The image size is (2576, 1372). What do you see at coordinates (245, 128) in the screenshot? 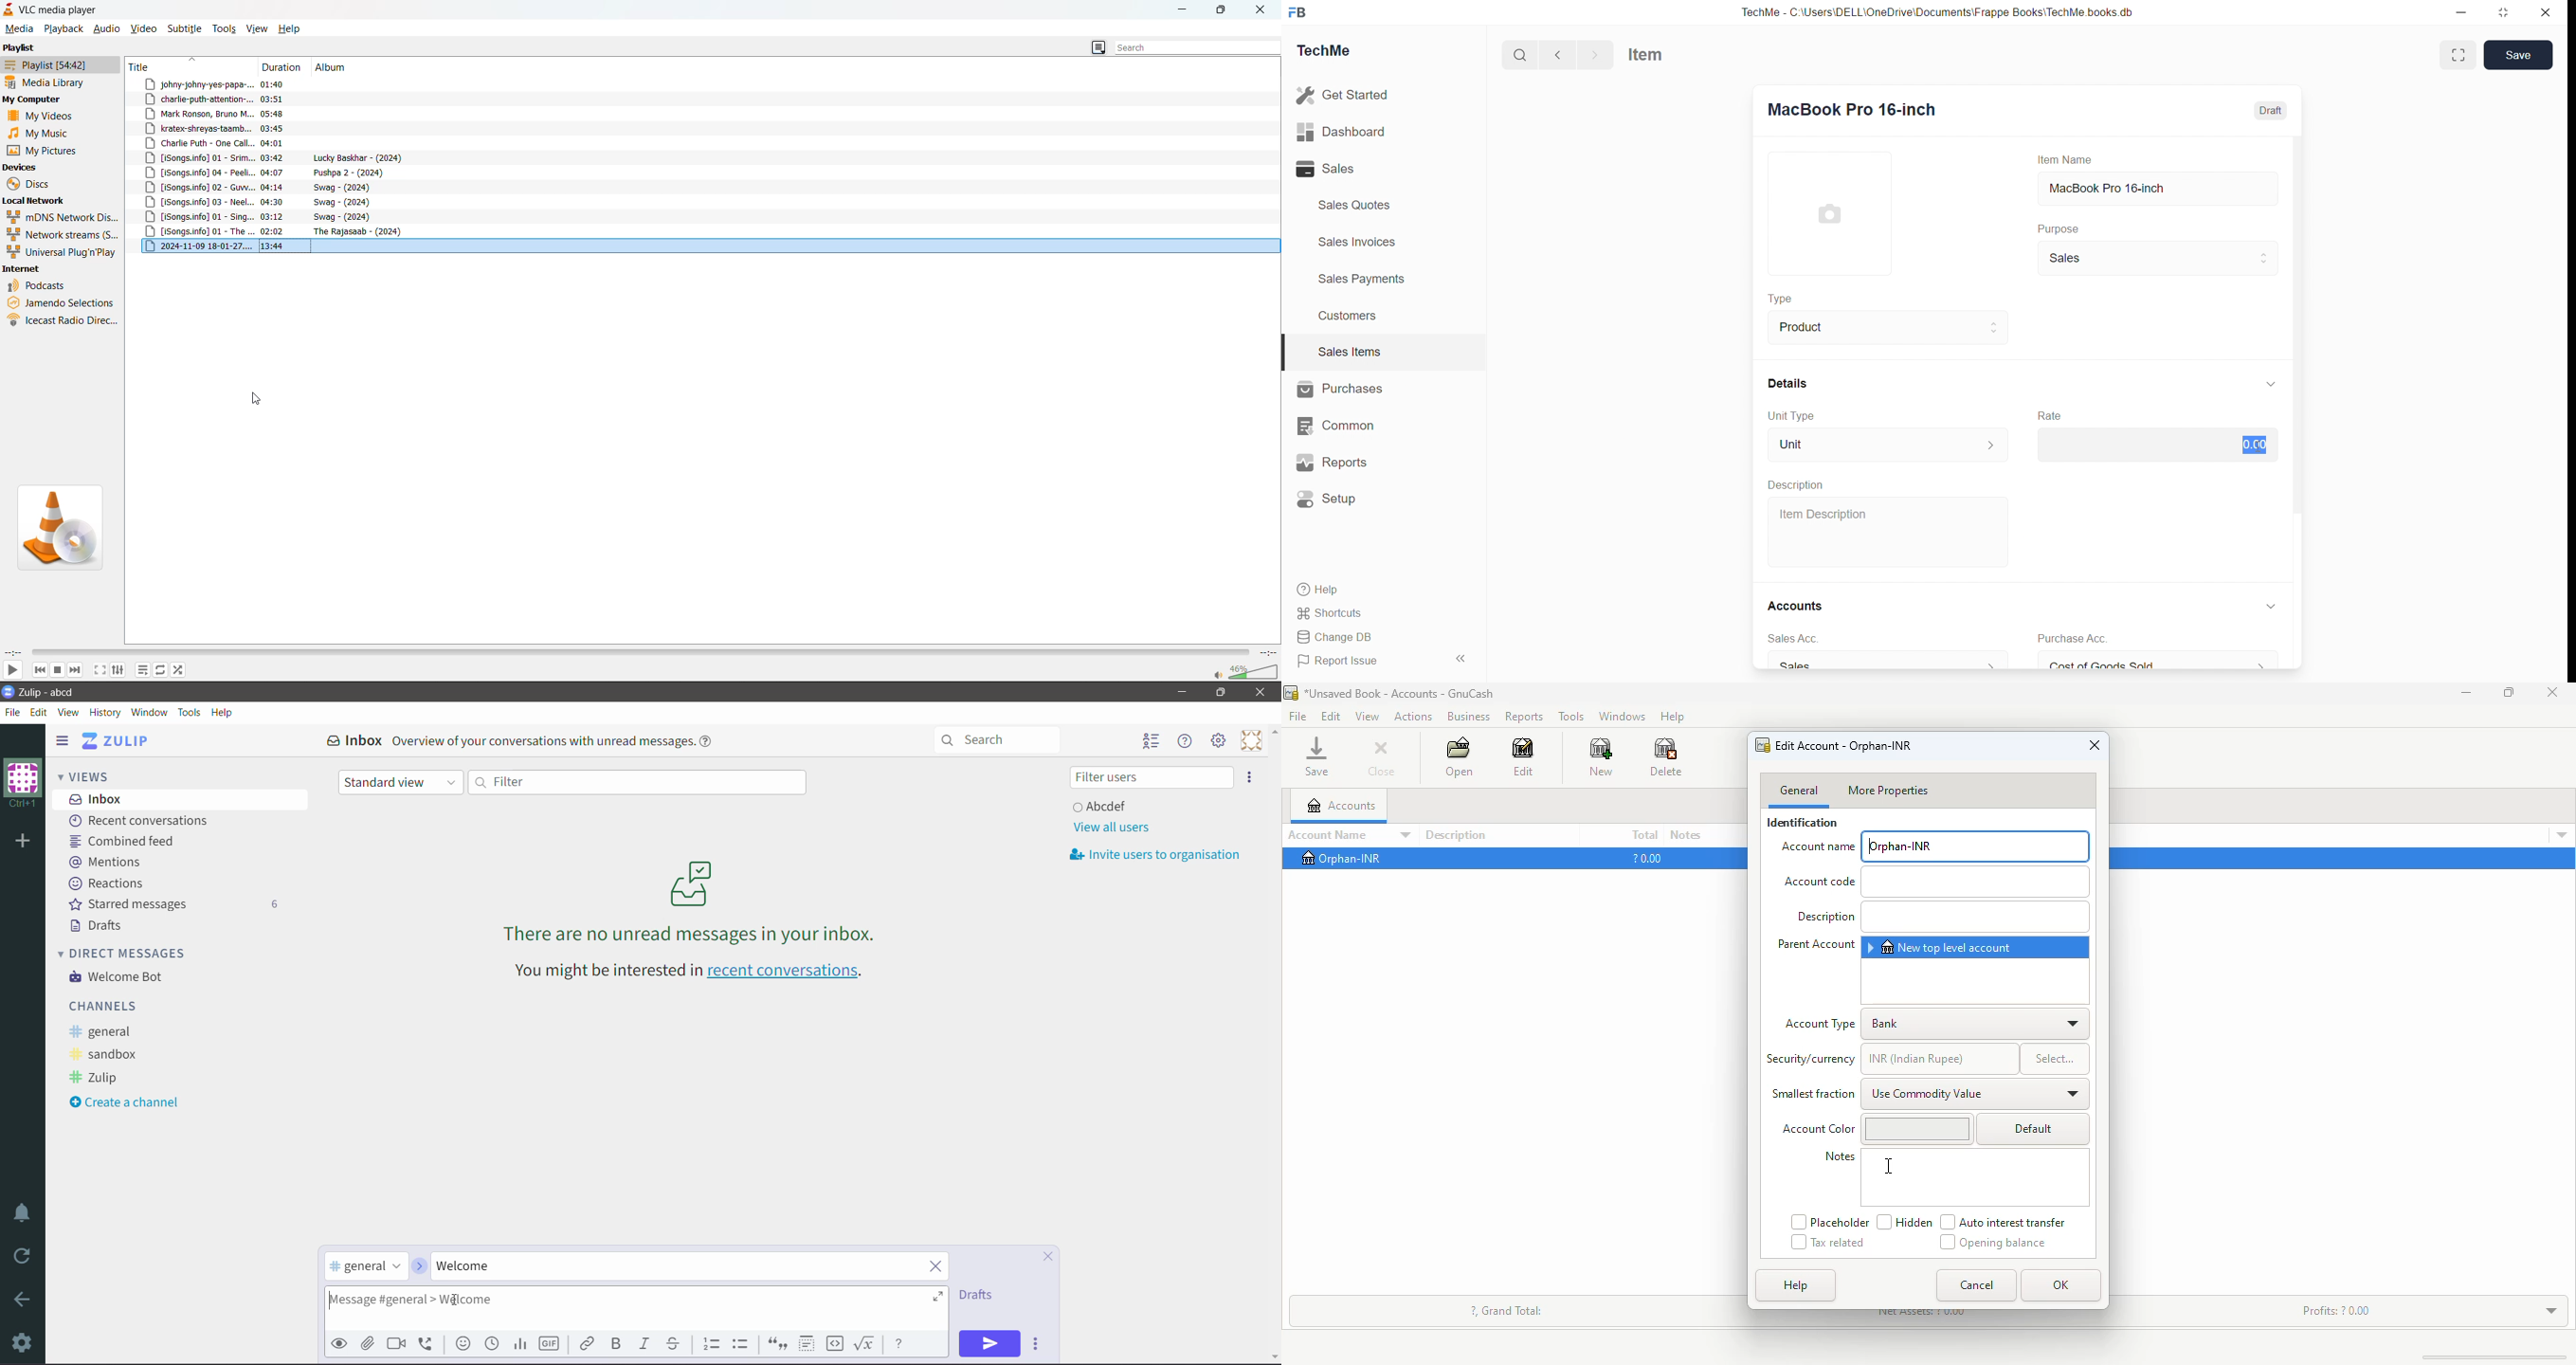
I see `track 3 title, duration and album details` at bounding box center [245, 128].